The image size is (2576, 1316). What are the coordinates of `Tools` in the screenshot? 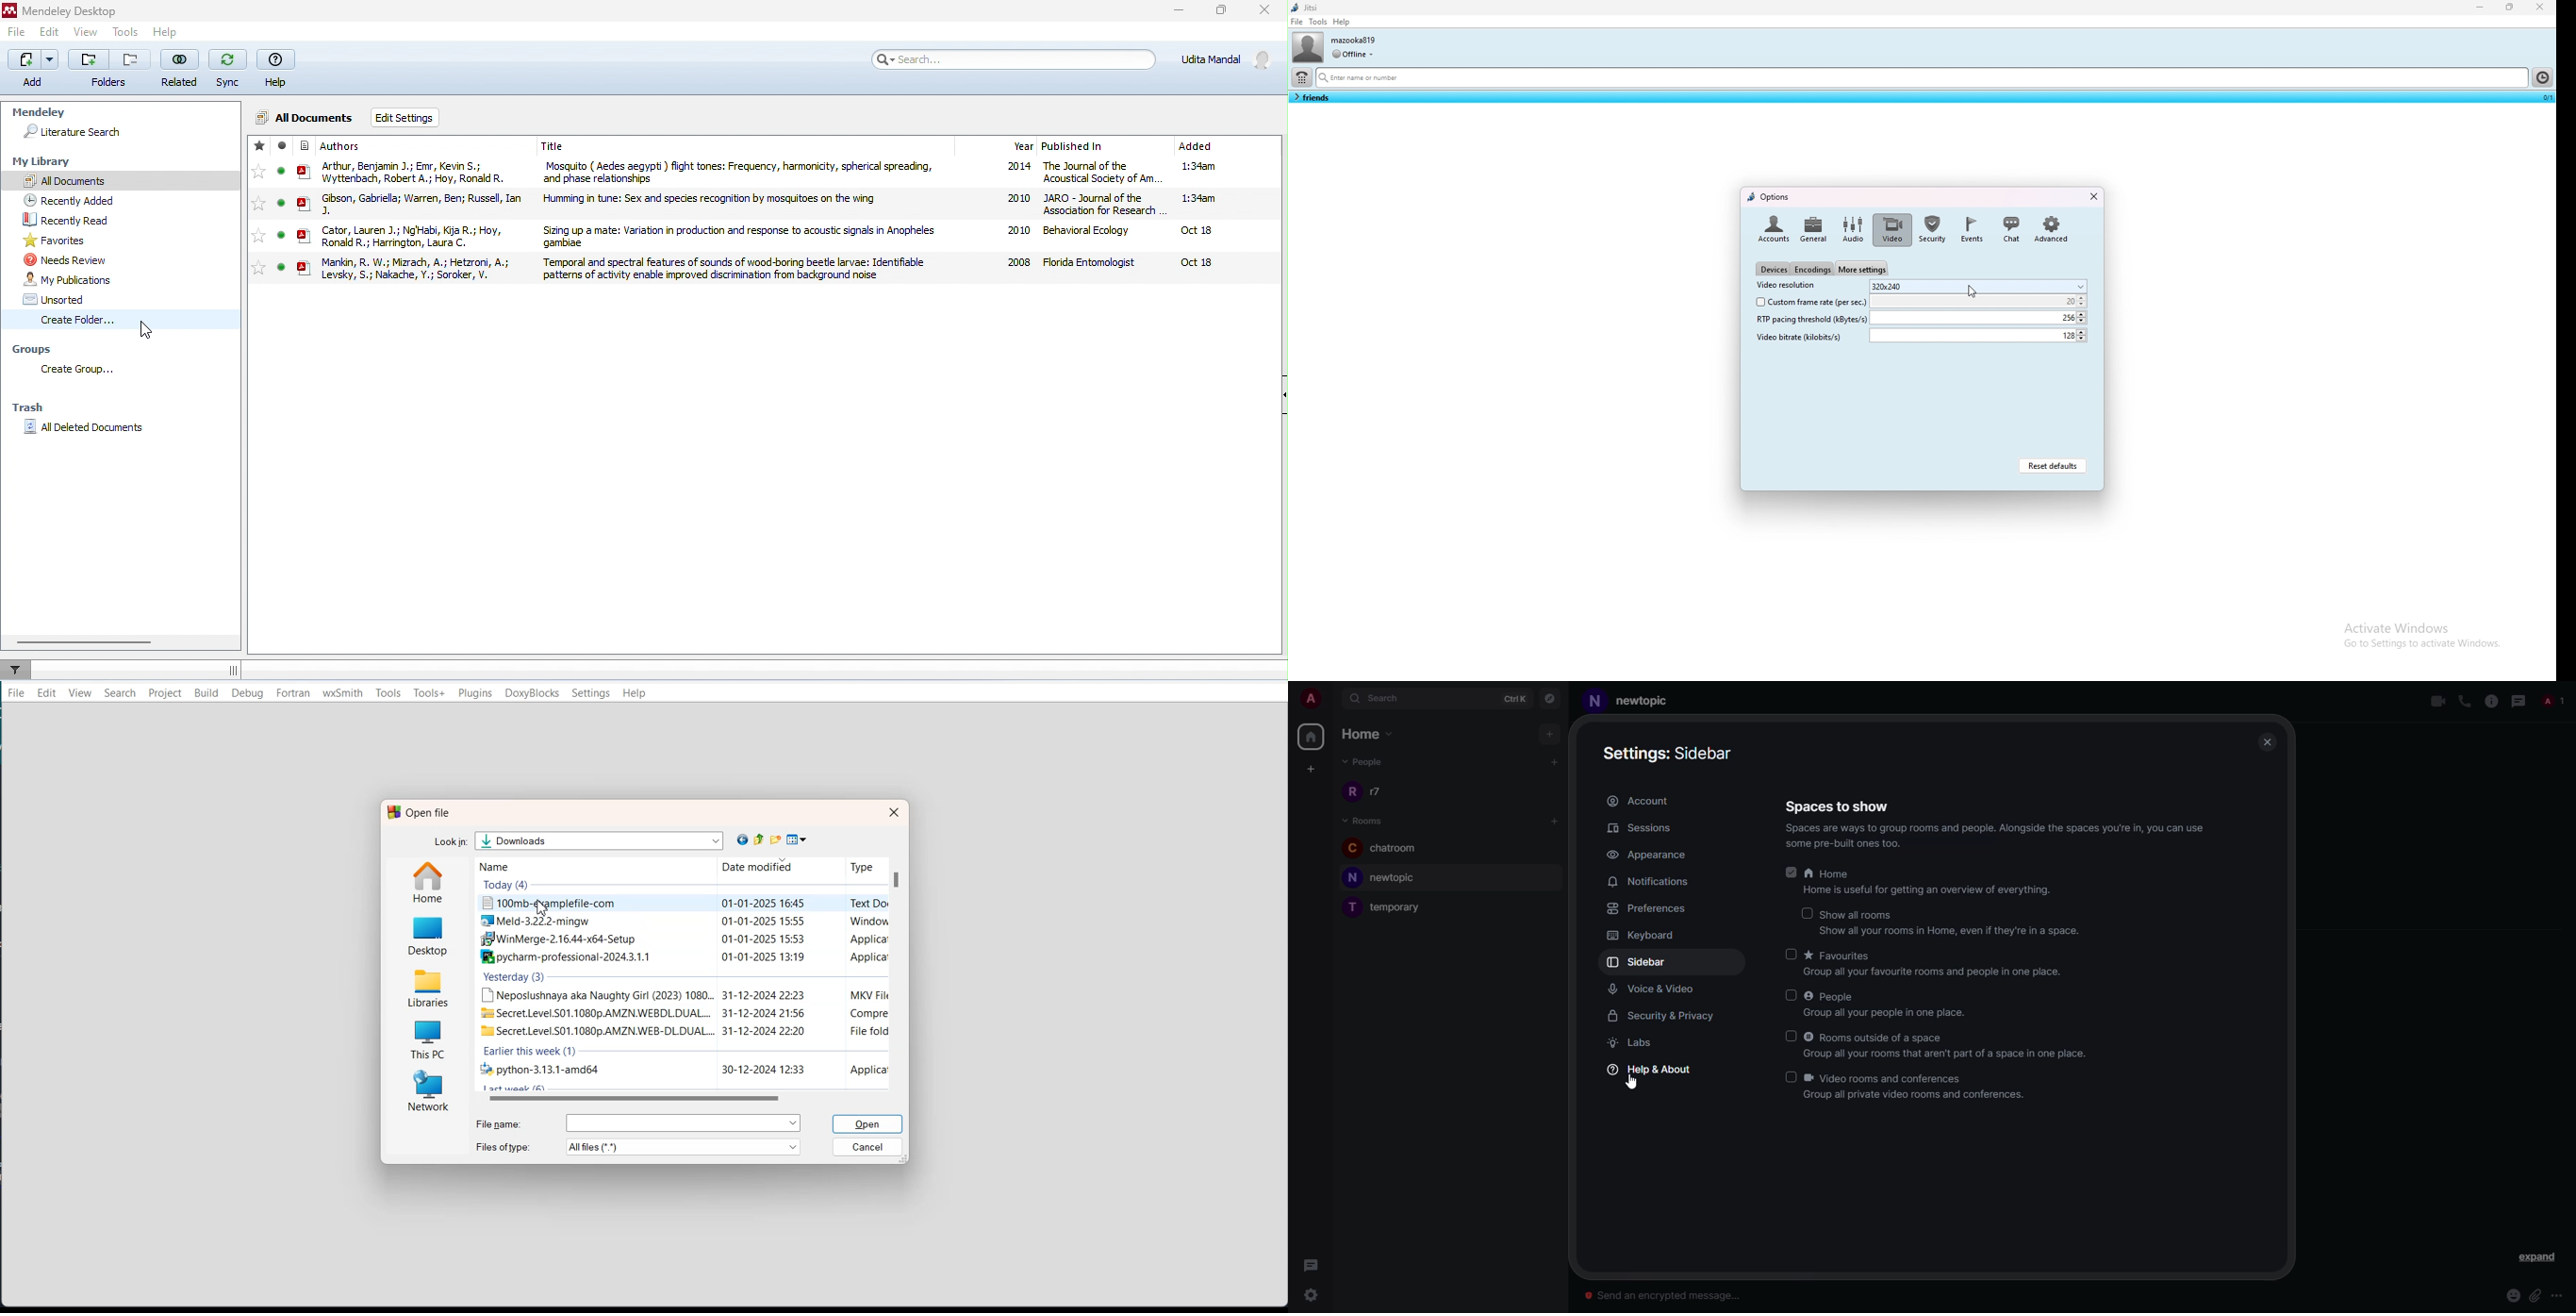 It's located at (388, 693).